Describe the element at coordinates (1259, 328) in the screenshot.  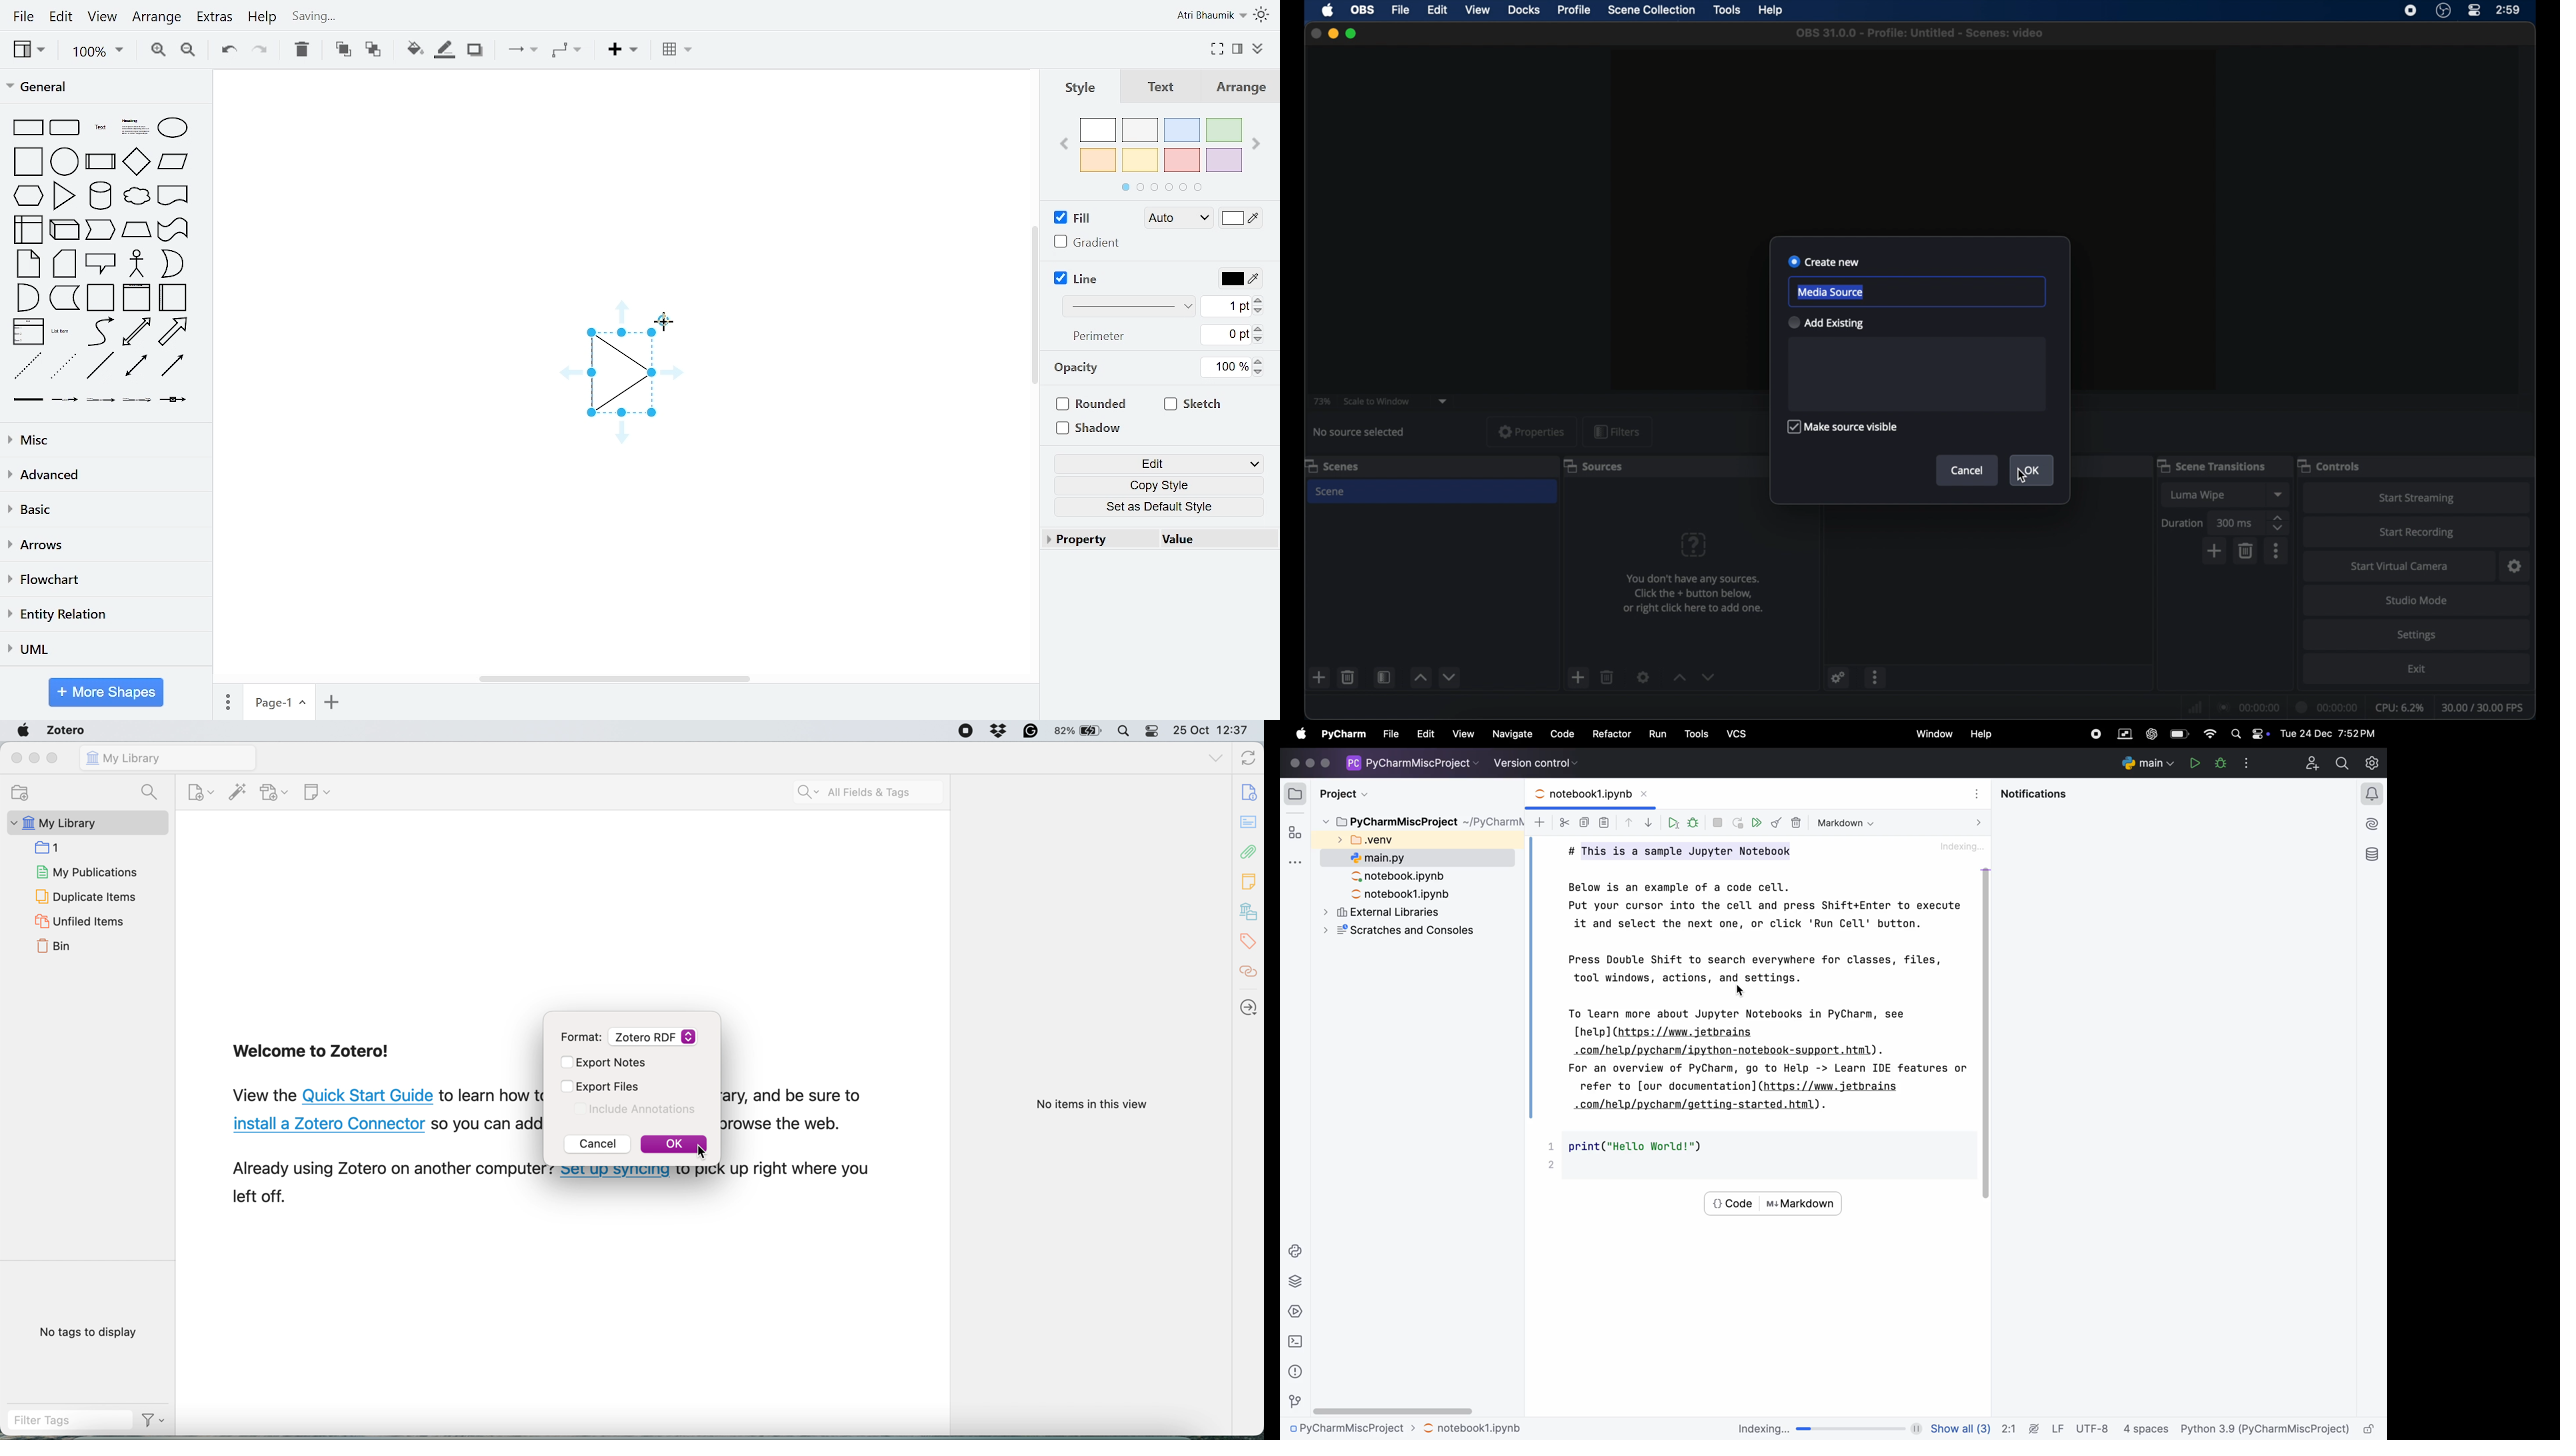
I see `increase perimeter` at that location.